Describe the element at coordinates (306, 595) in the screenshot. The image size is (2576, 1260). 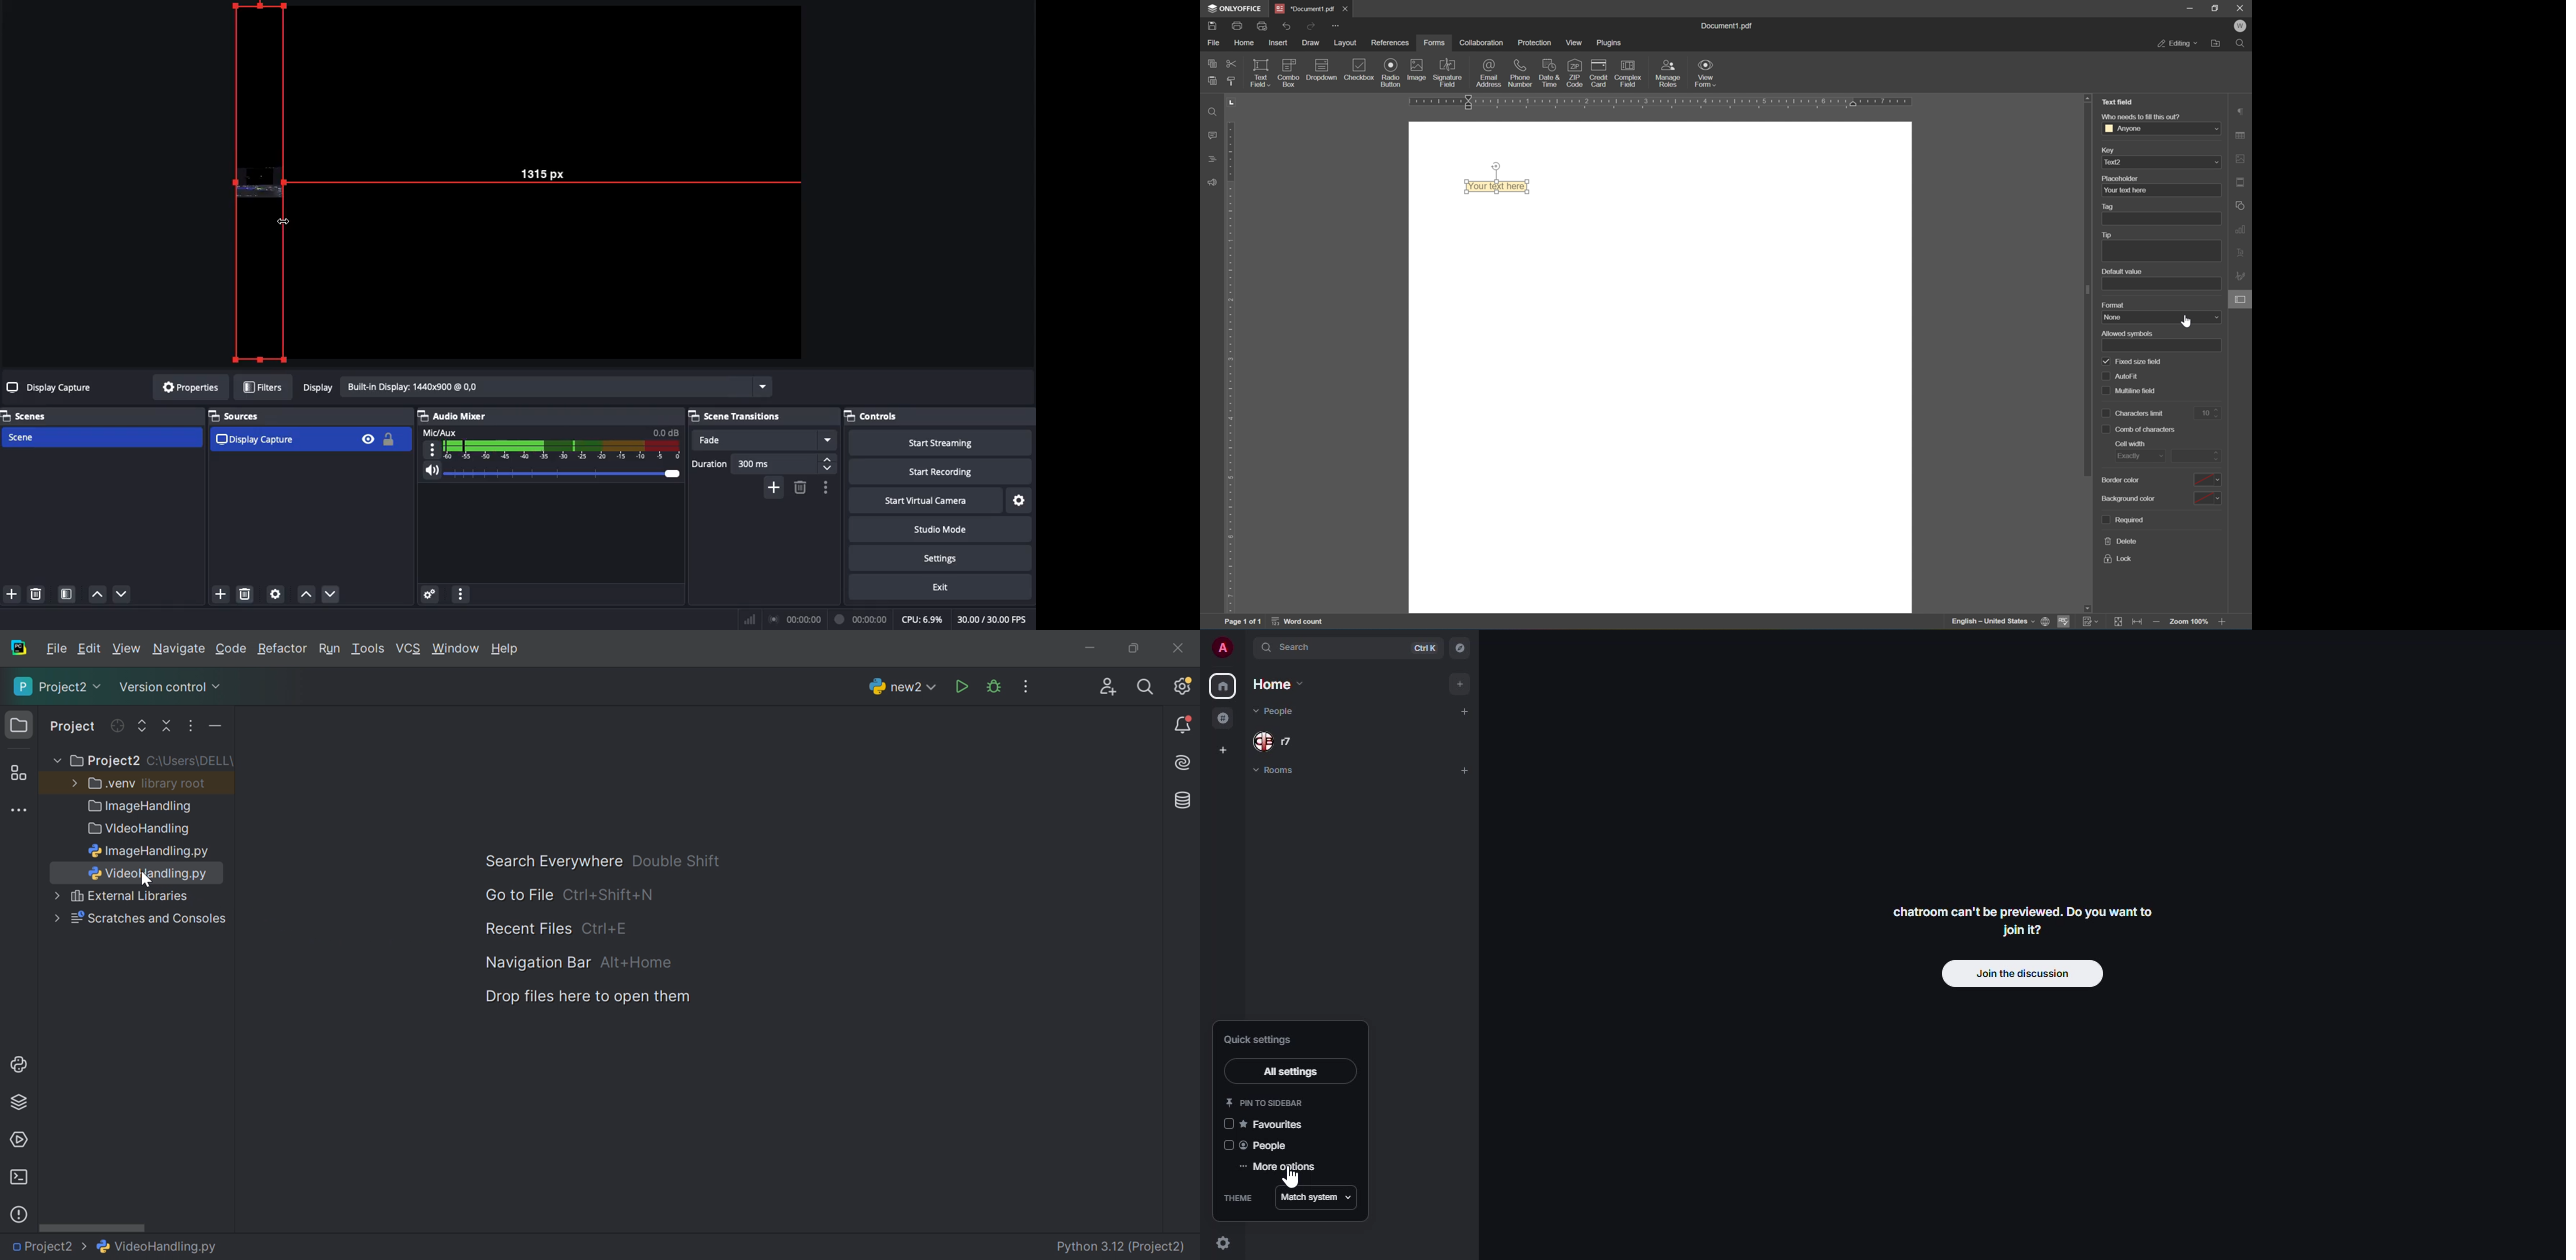
I see `Up` at that location.